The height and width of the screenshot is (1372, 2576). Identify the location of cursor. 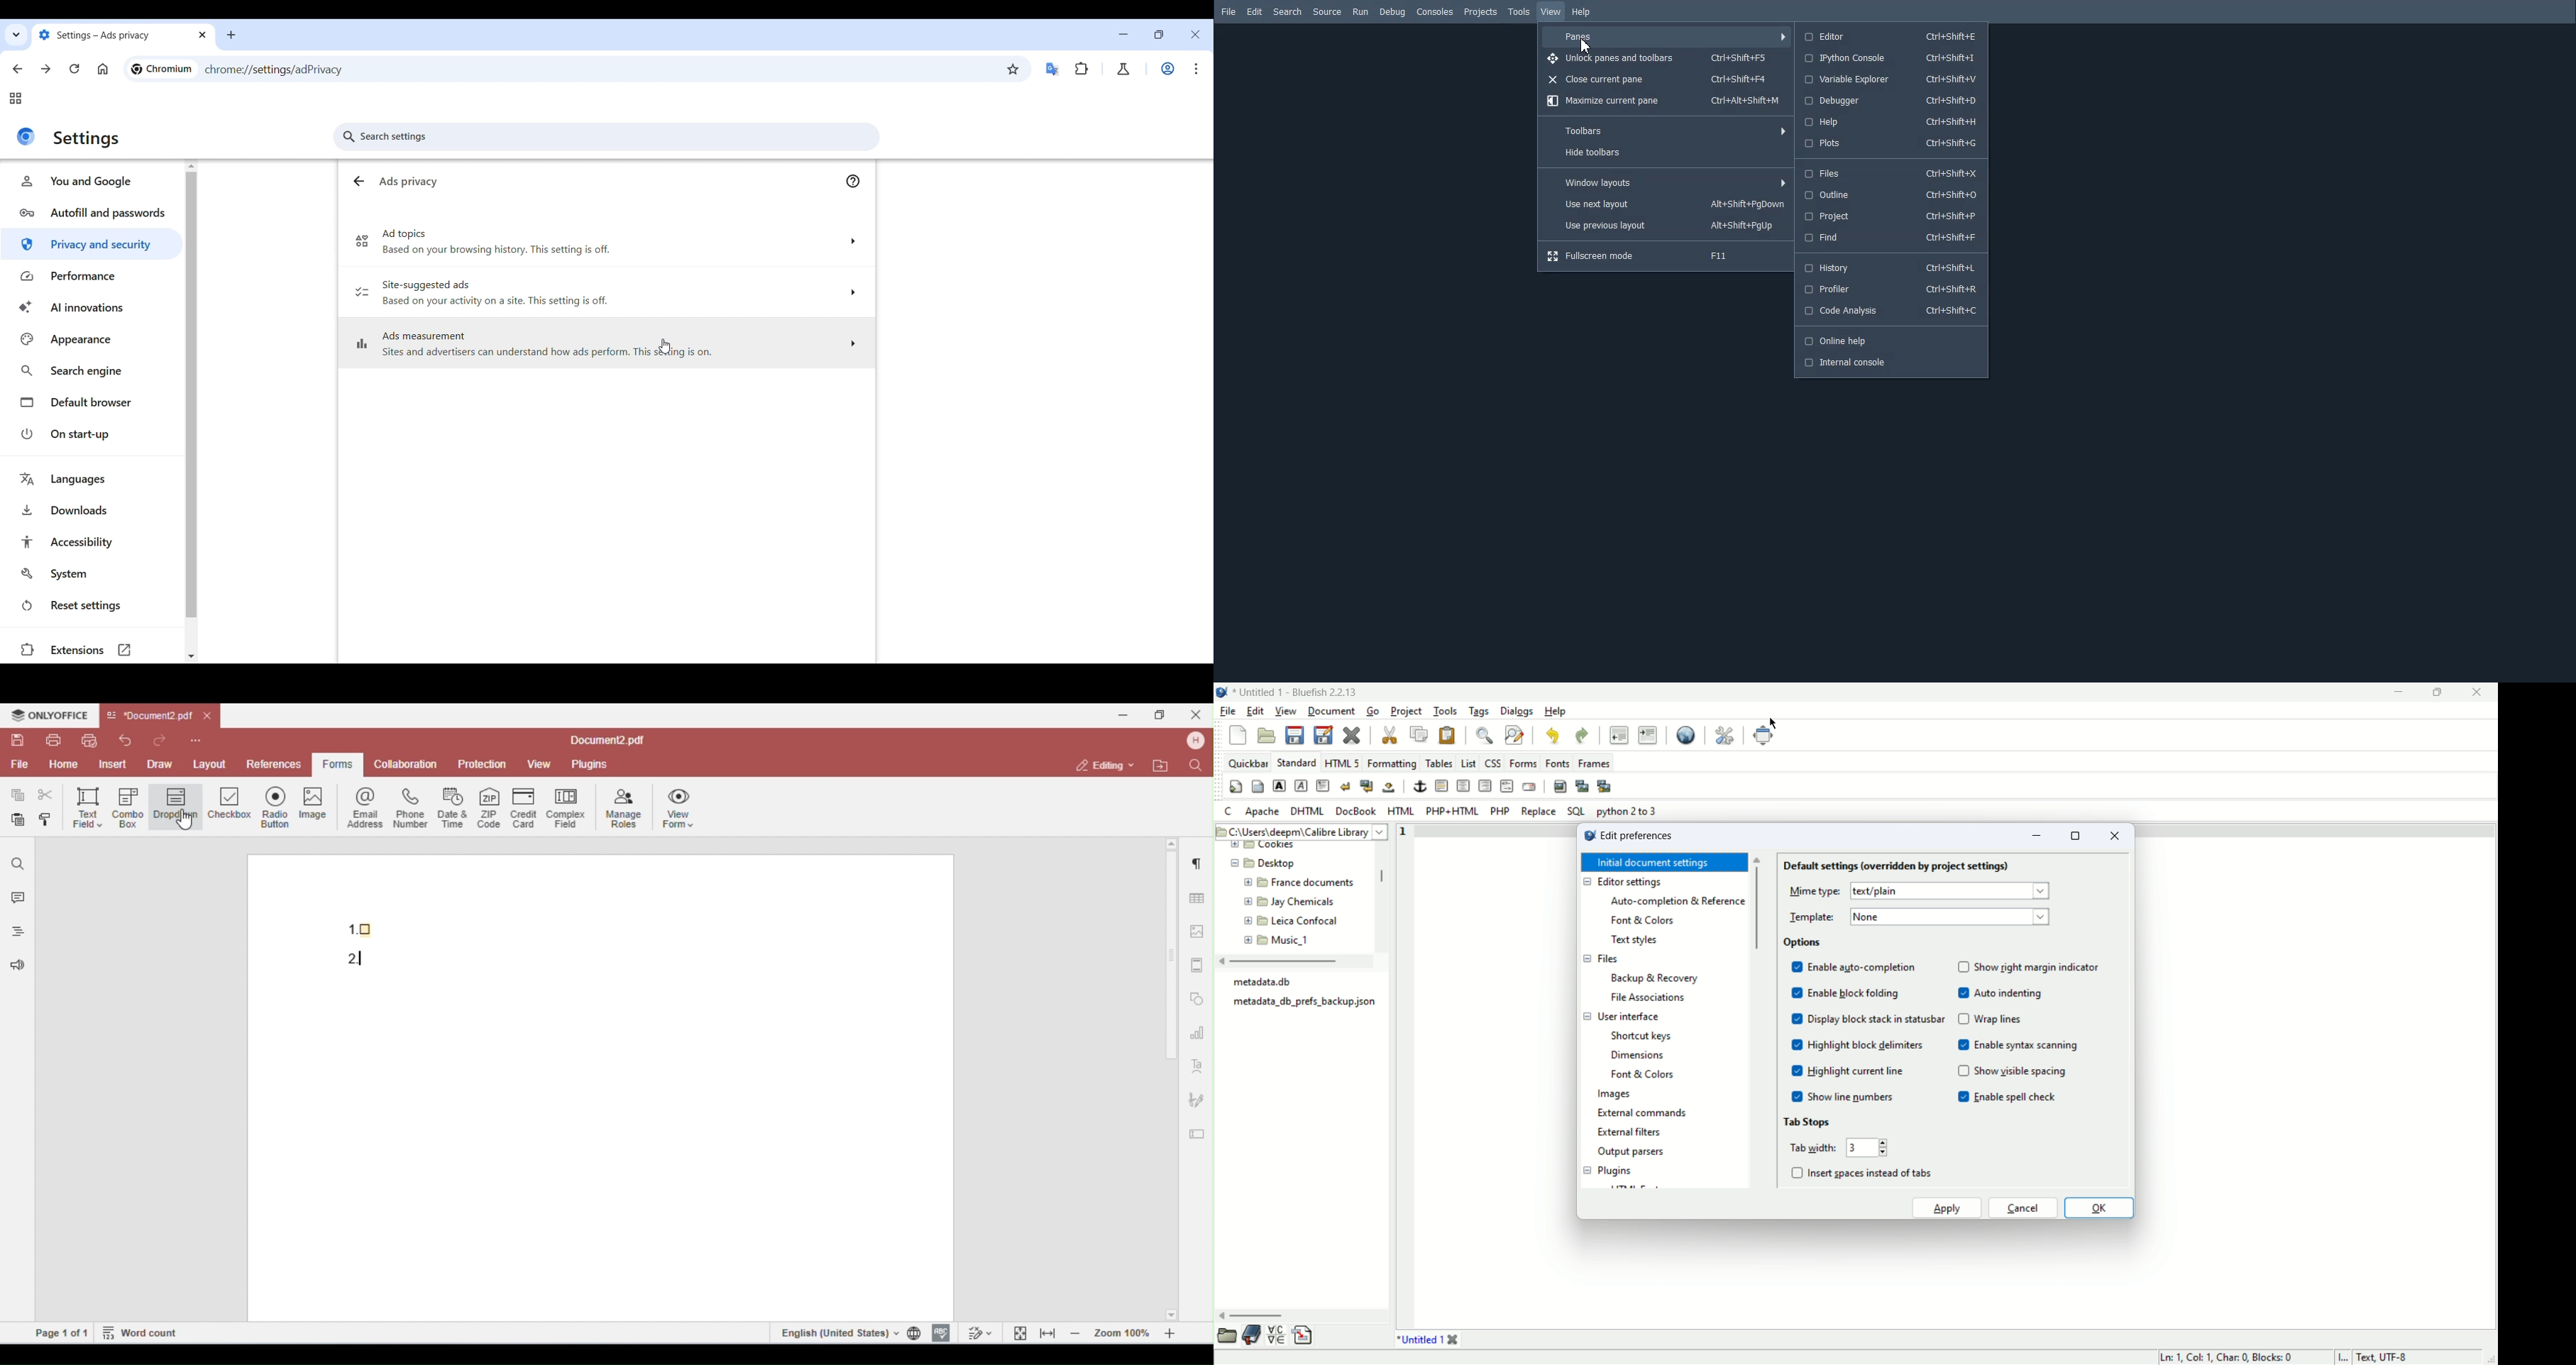
(1587, 45).